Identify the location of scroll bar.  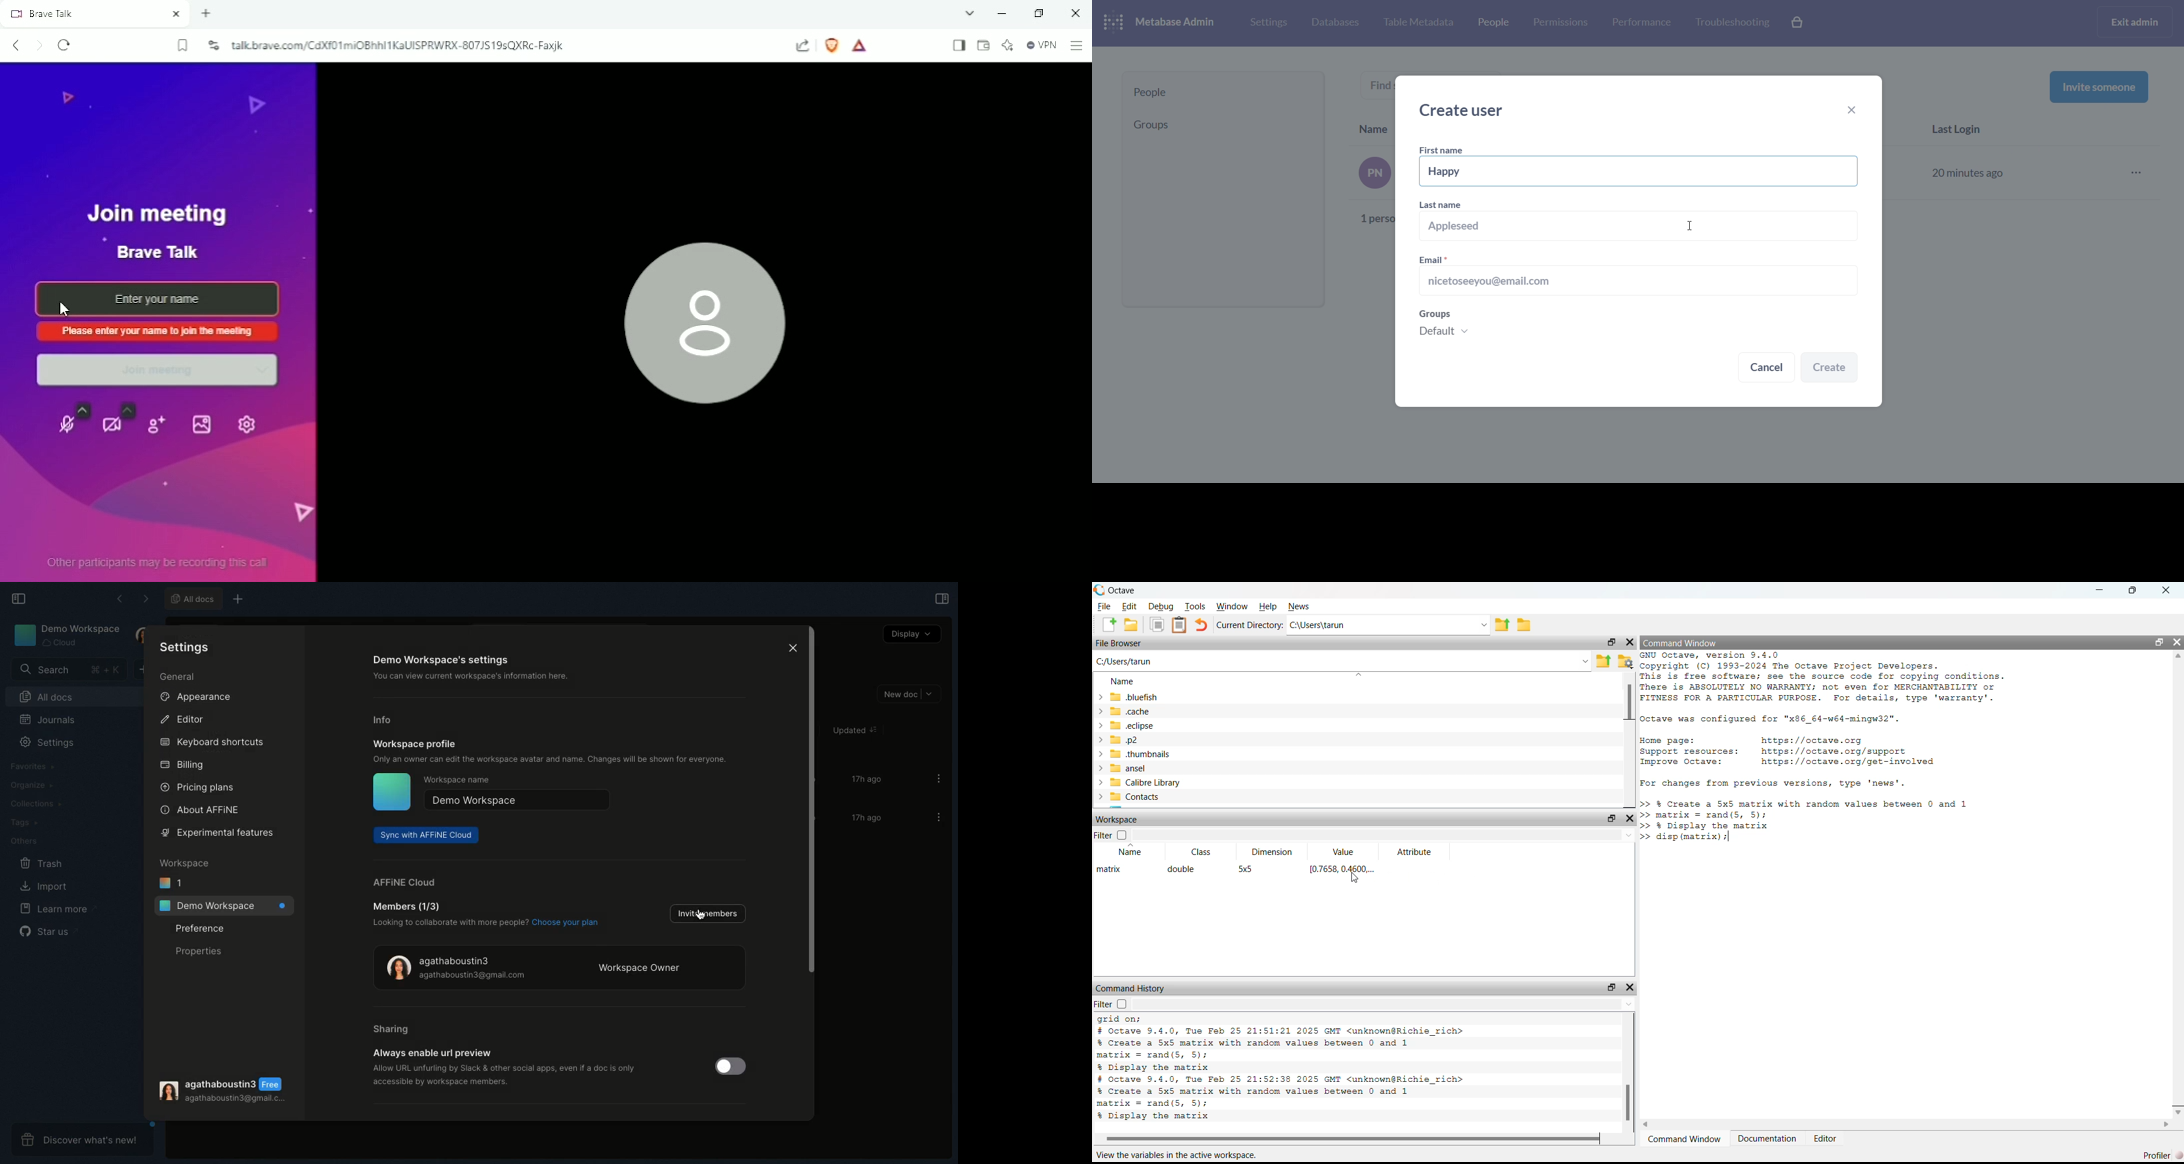
(1627, 740).